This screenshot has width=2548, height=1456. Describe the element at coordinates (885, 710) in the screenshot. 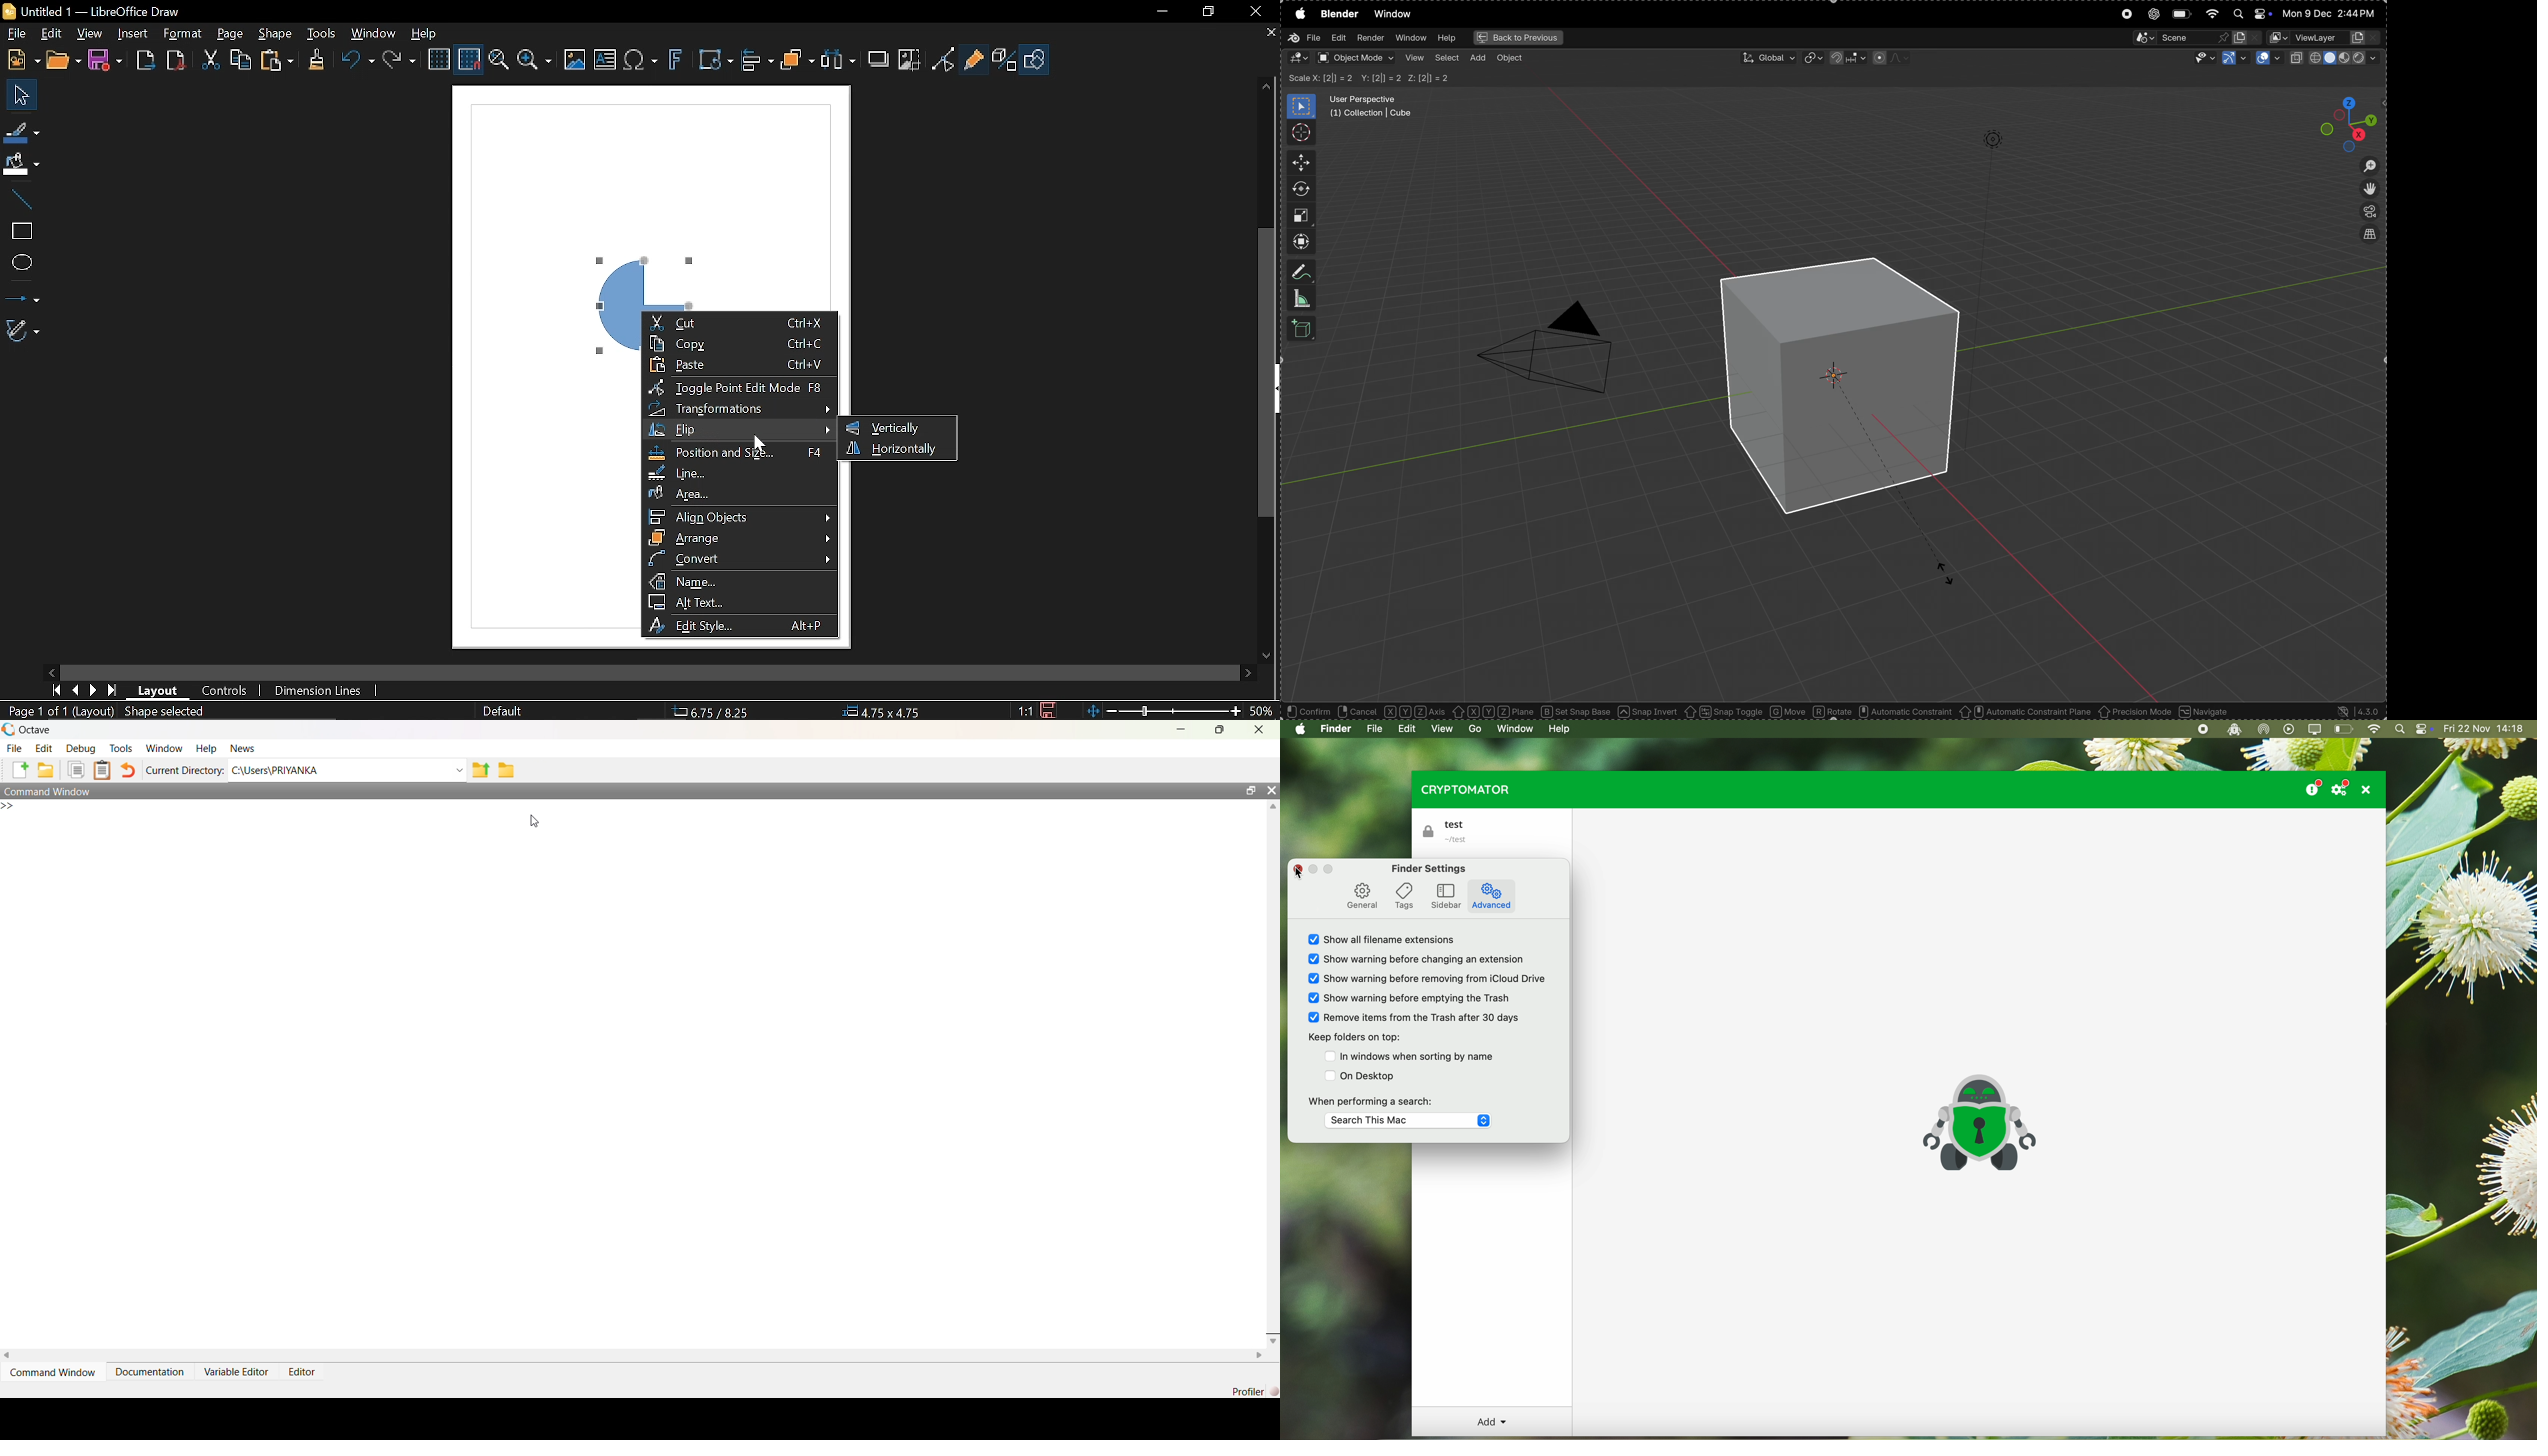

I see `4.75x4.75(Object Size)` at that location.